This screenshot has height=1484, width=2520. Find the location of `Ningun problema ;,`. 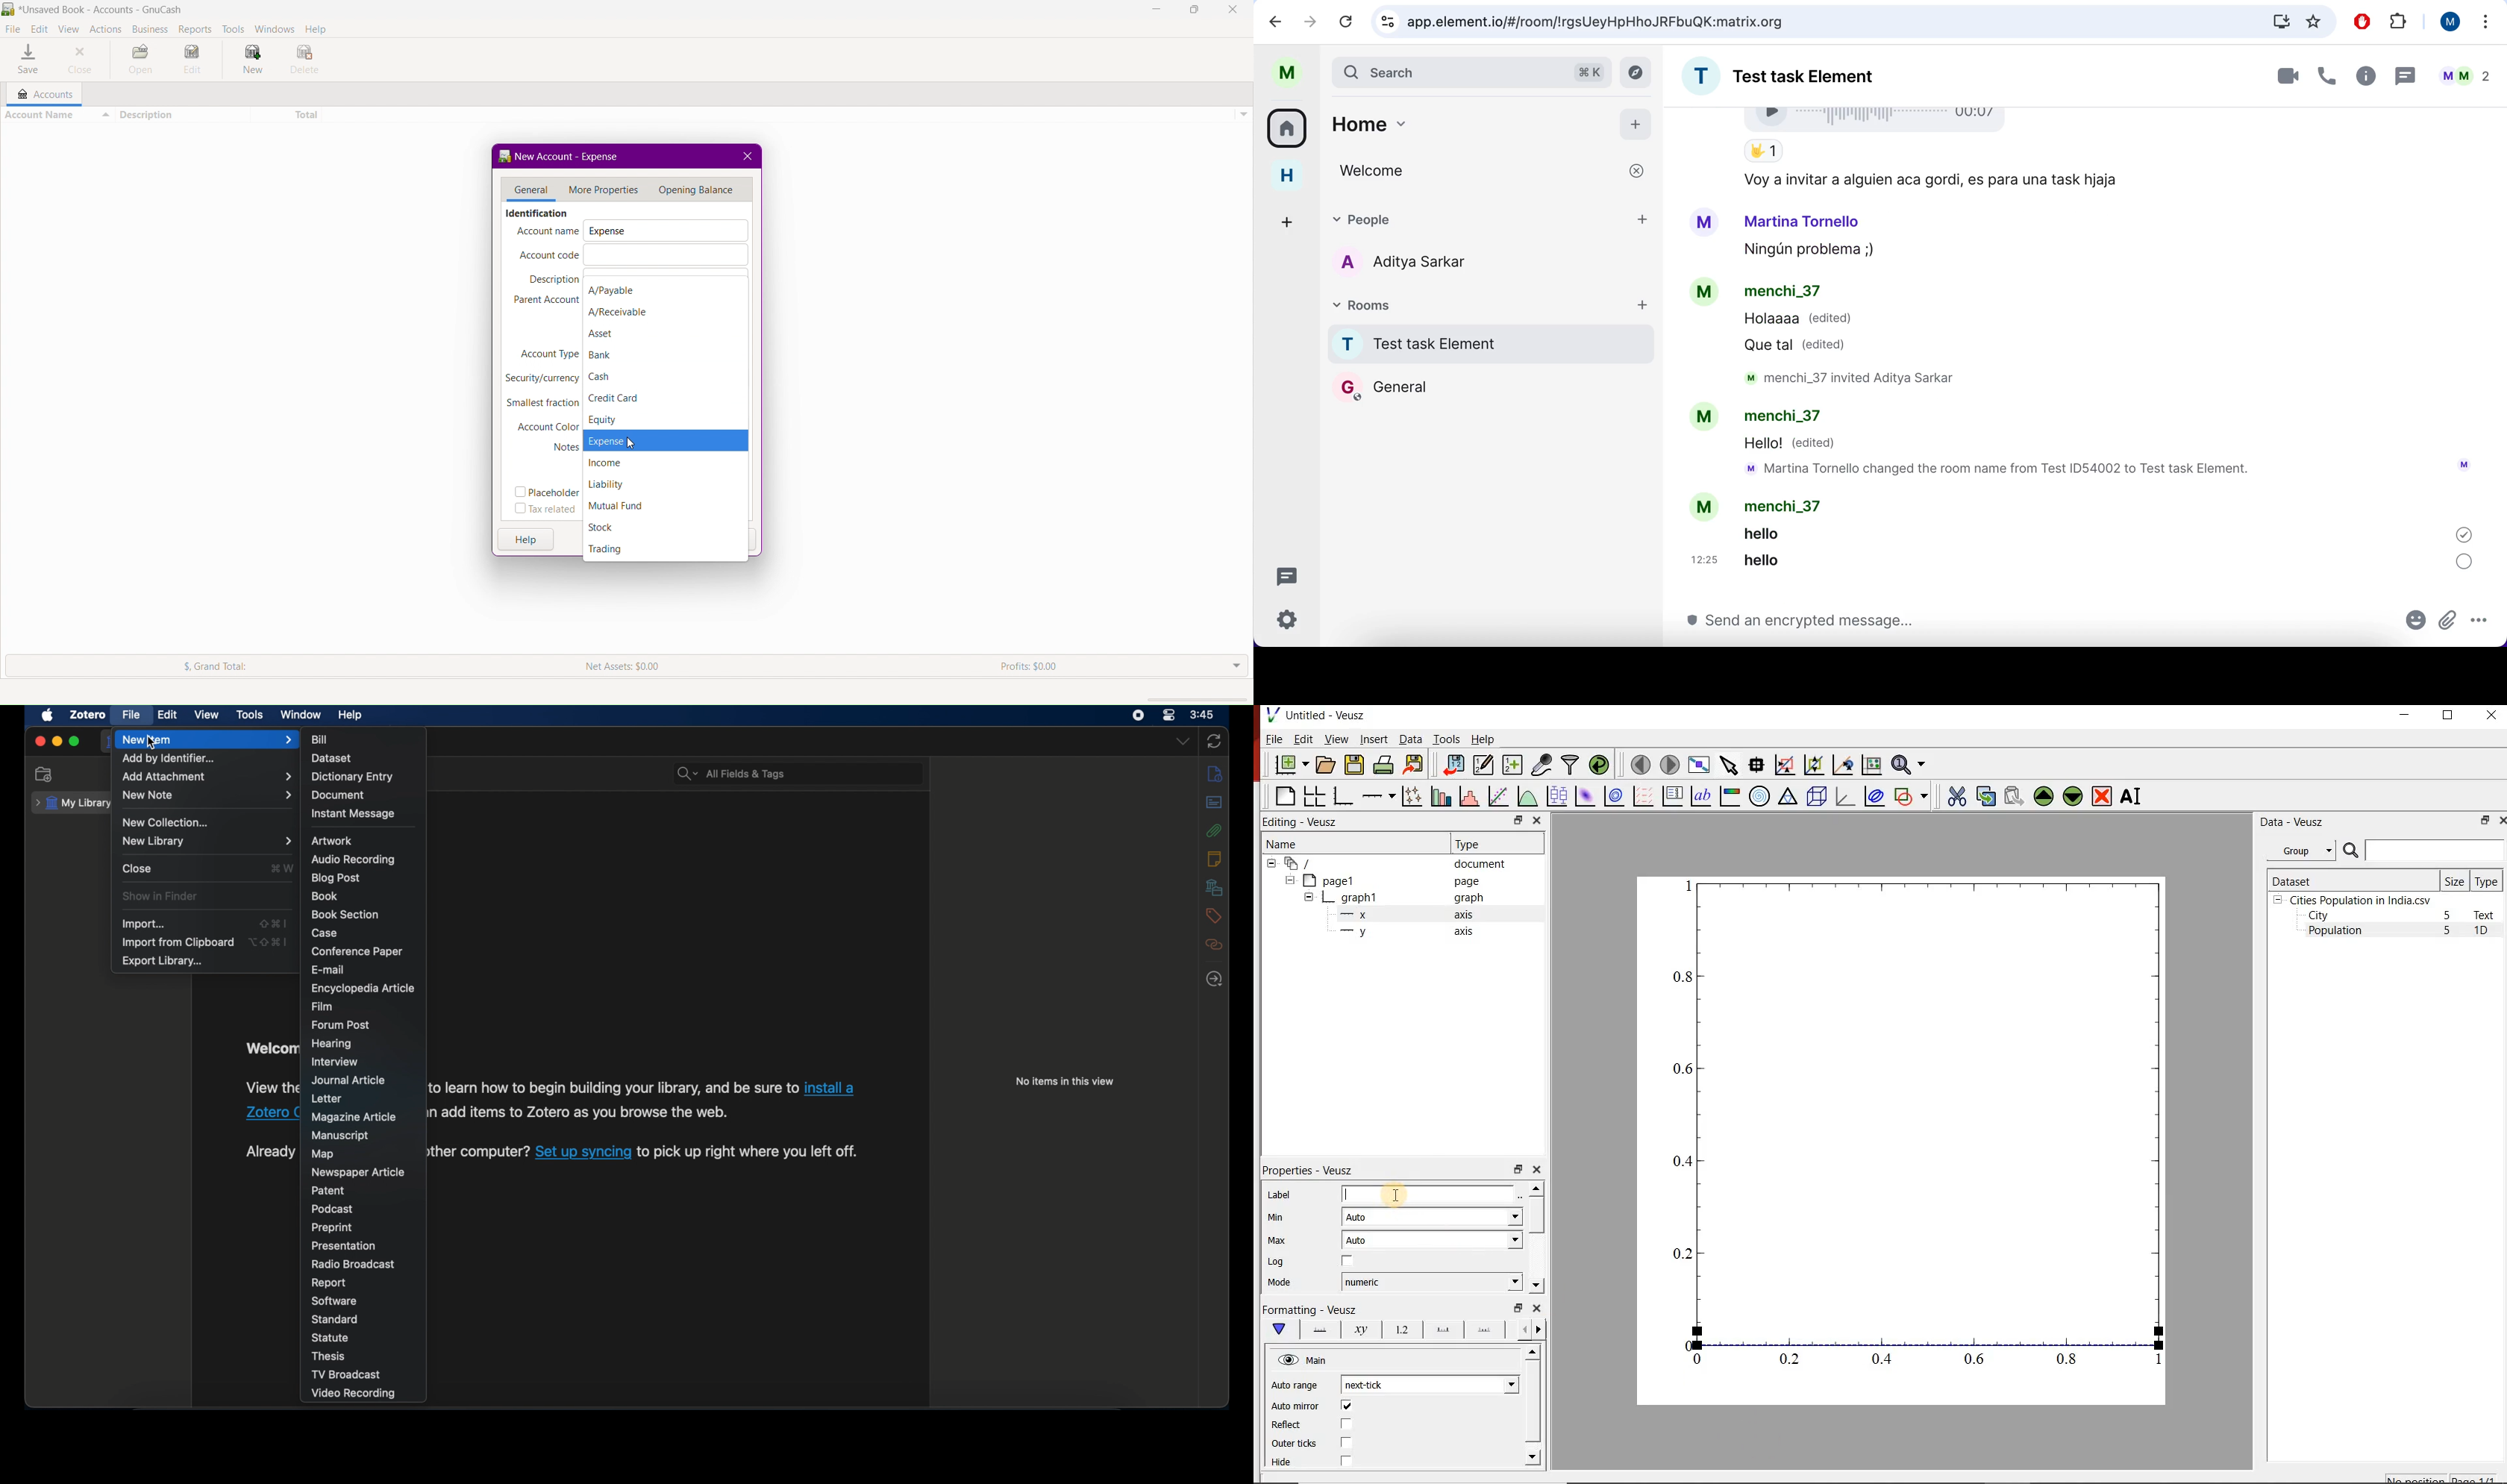

Ningun problema ;, is located at coordinates (1806, 250).